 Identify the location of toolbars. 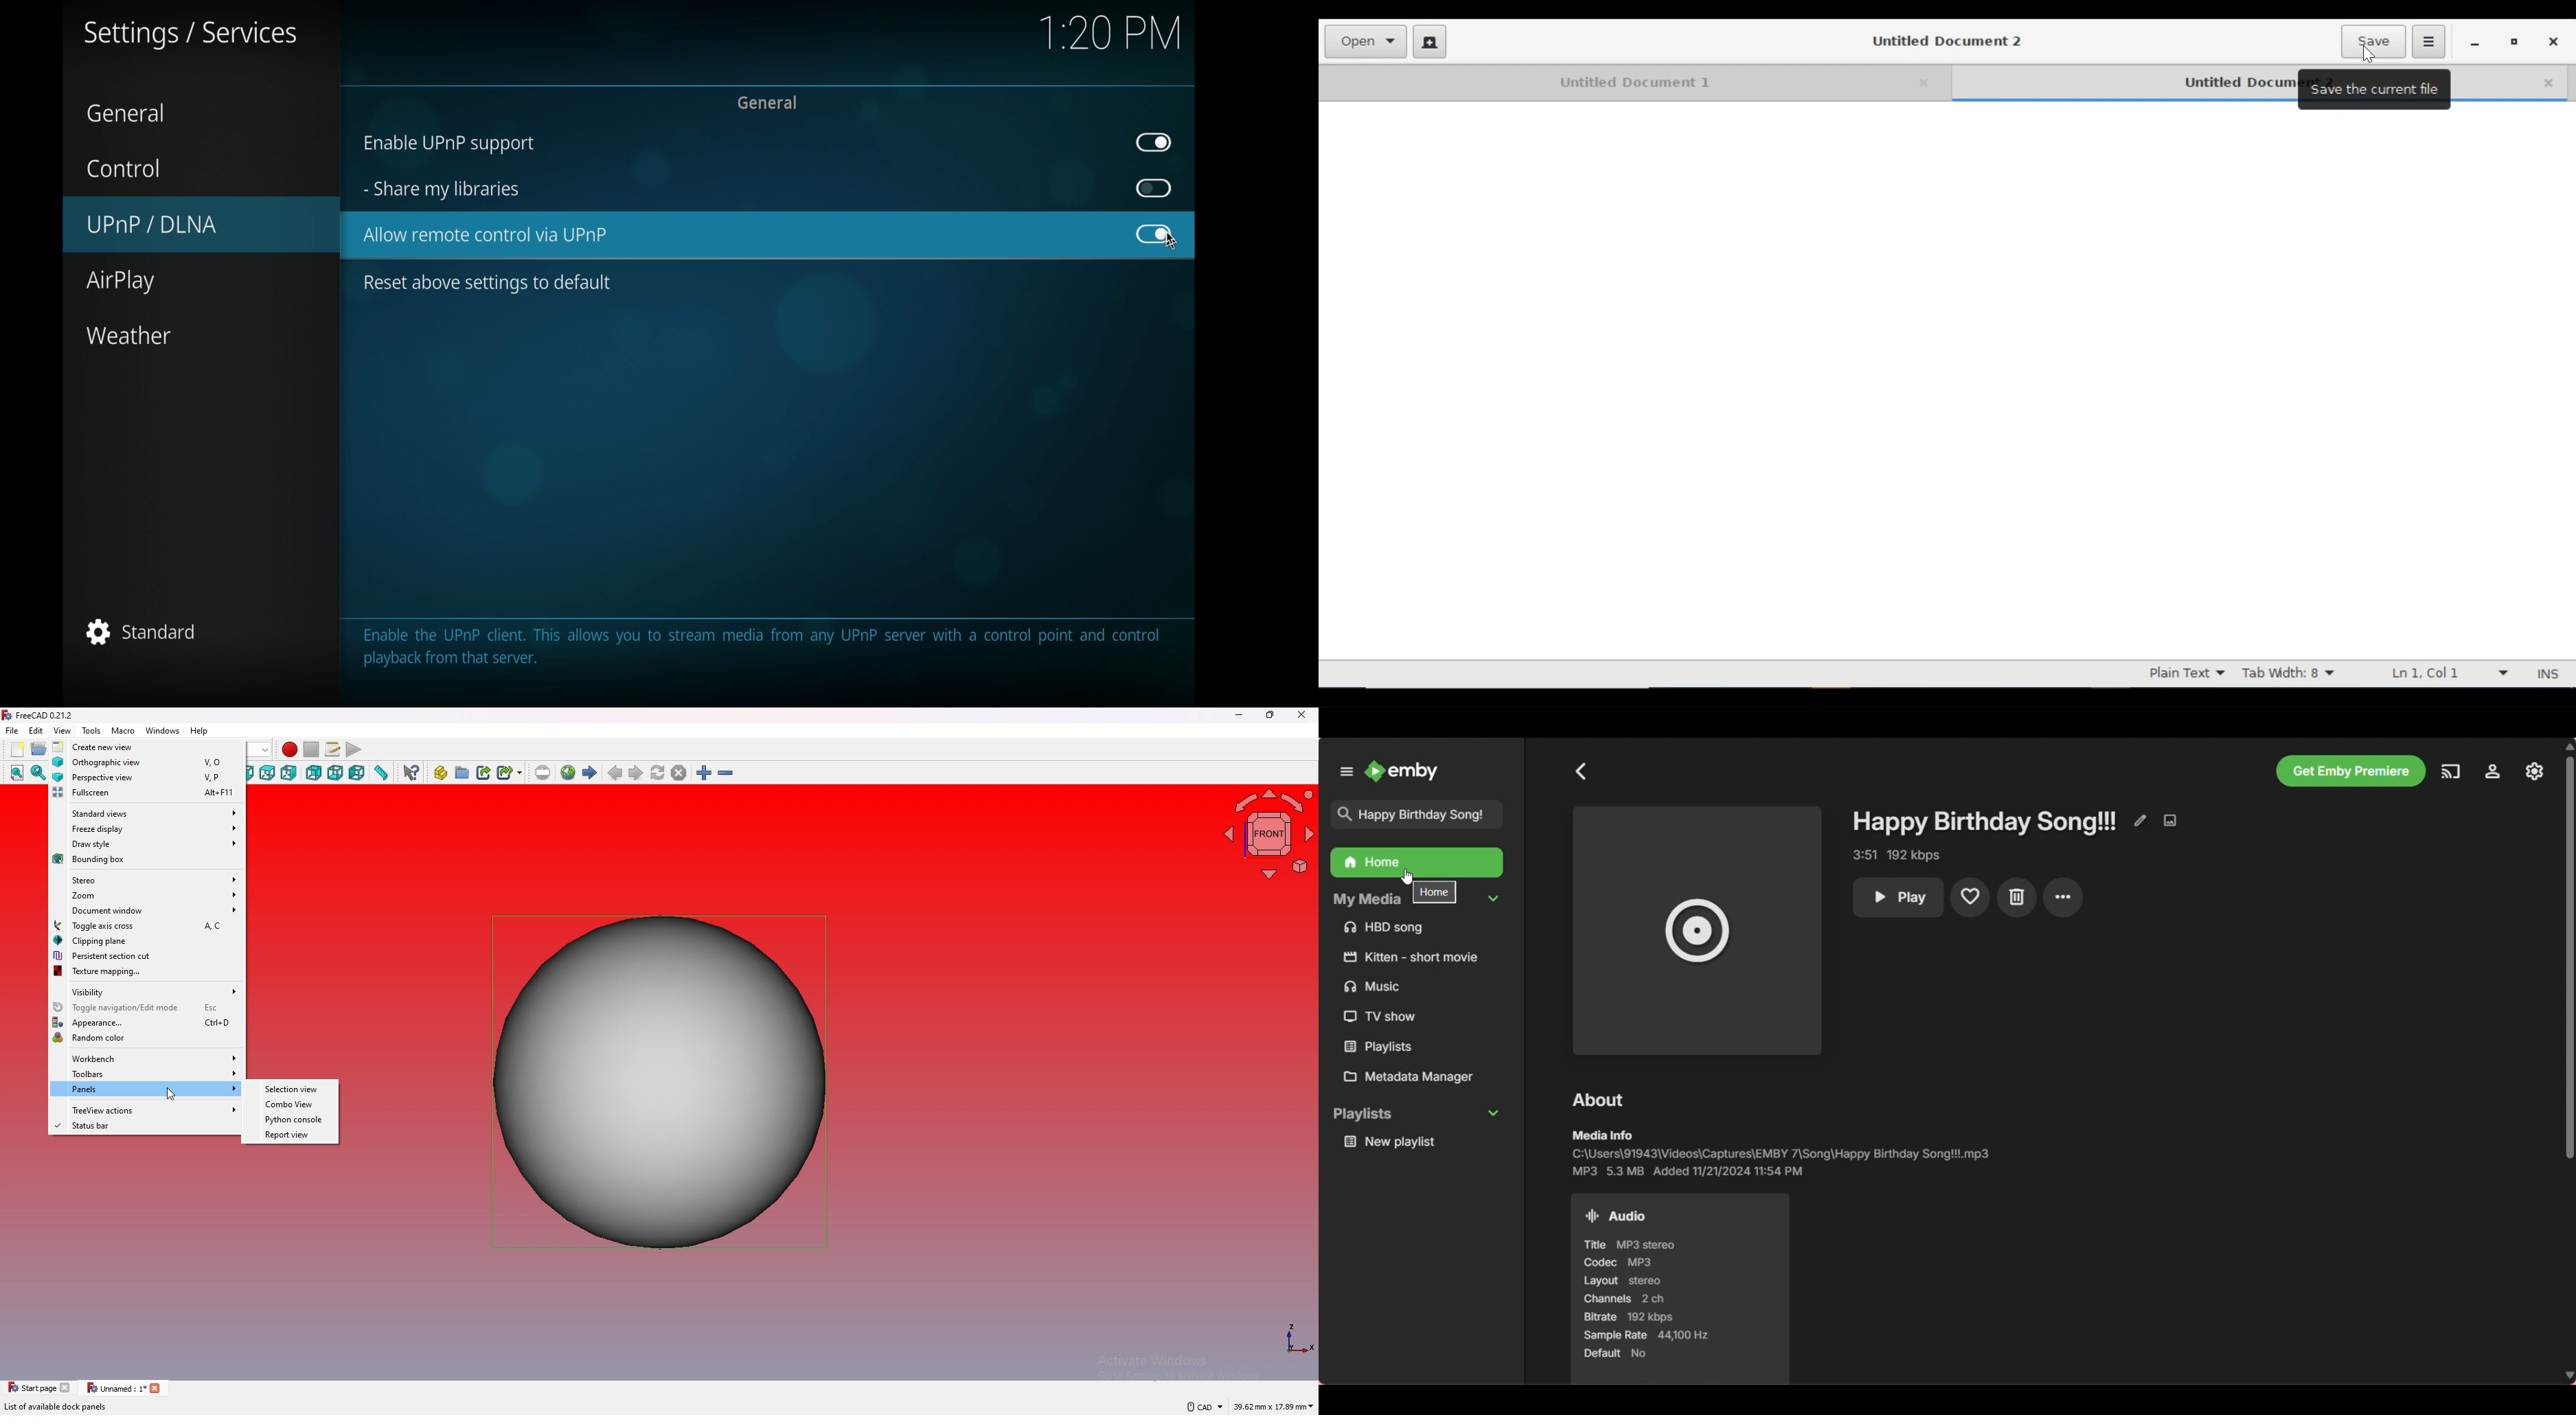
(147, 1074).